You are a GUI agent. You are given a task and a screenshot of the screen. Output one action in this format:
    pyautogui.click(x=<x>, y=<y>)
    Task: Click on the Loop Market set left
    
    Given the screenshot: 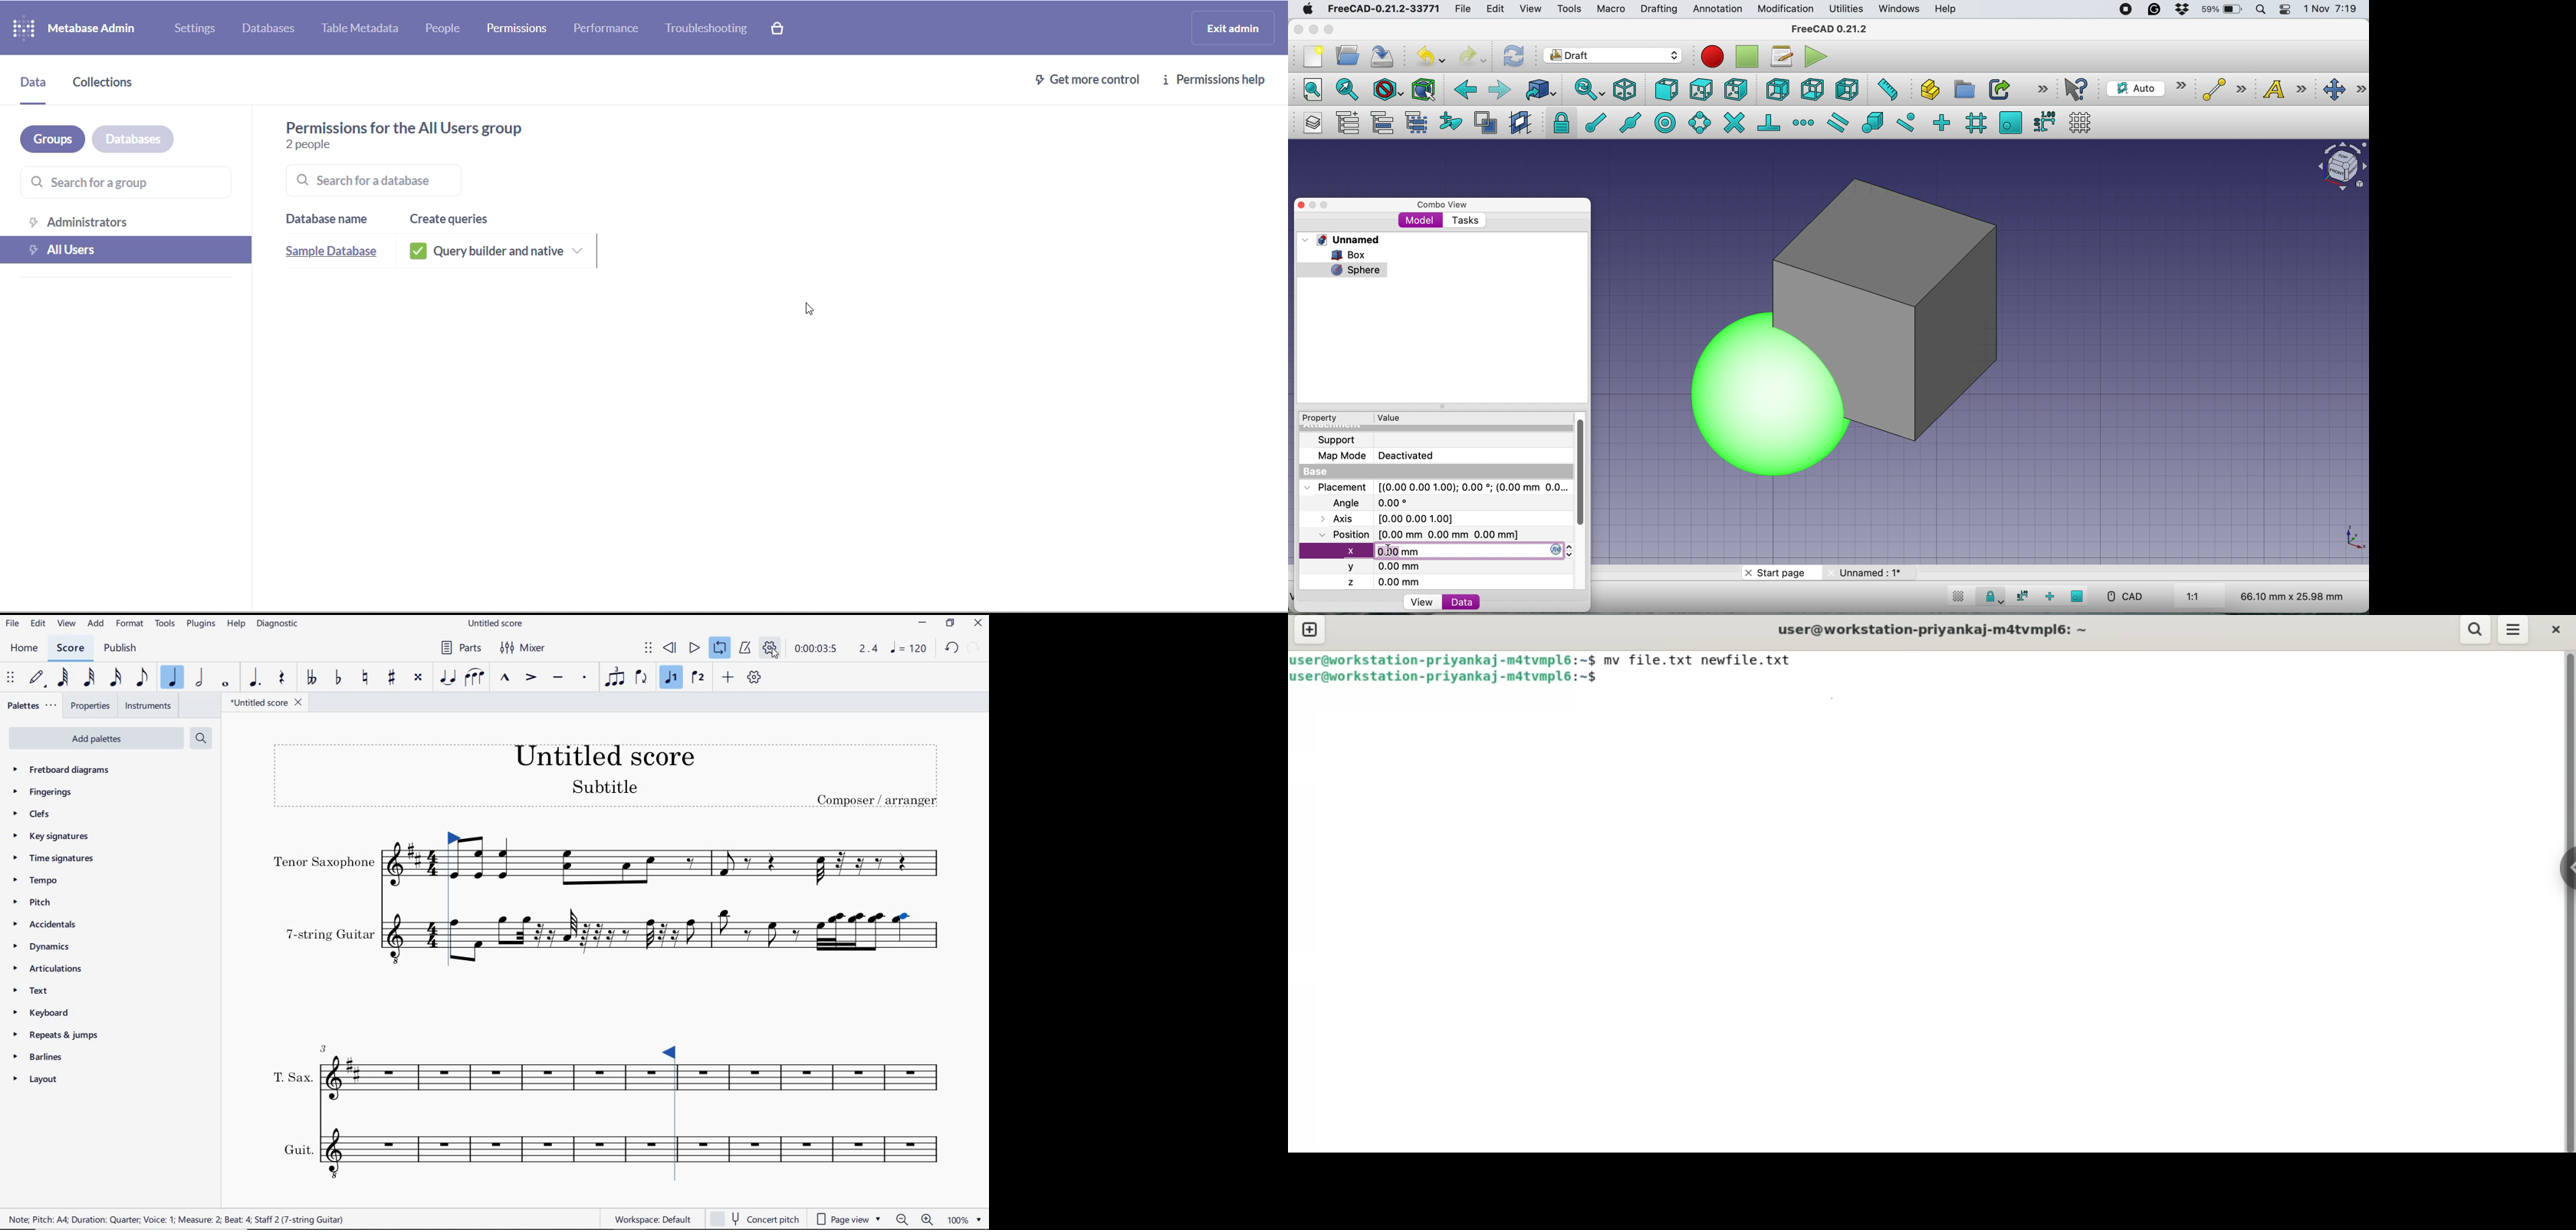 What is the action you would take?
    pyautogui.click(x=455, y=901)
    